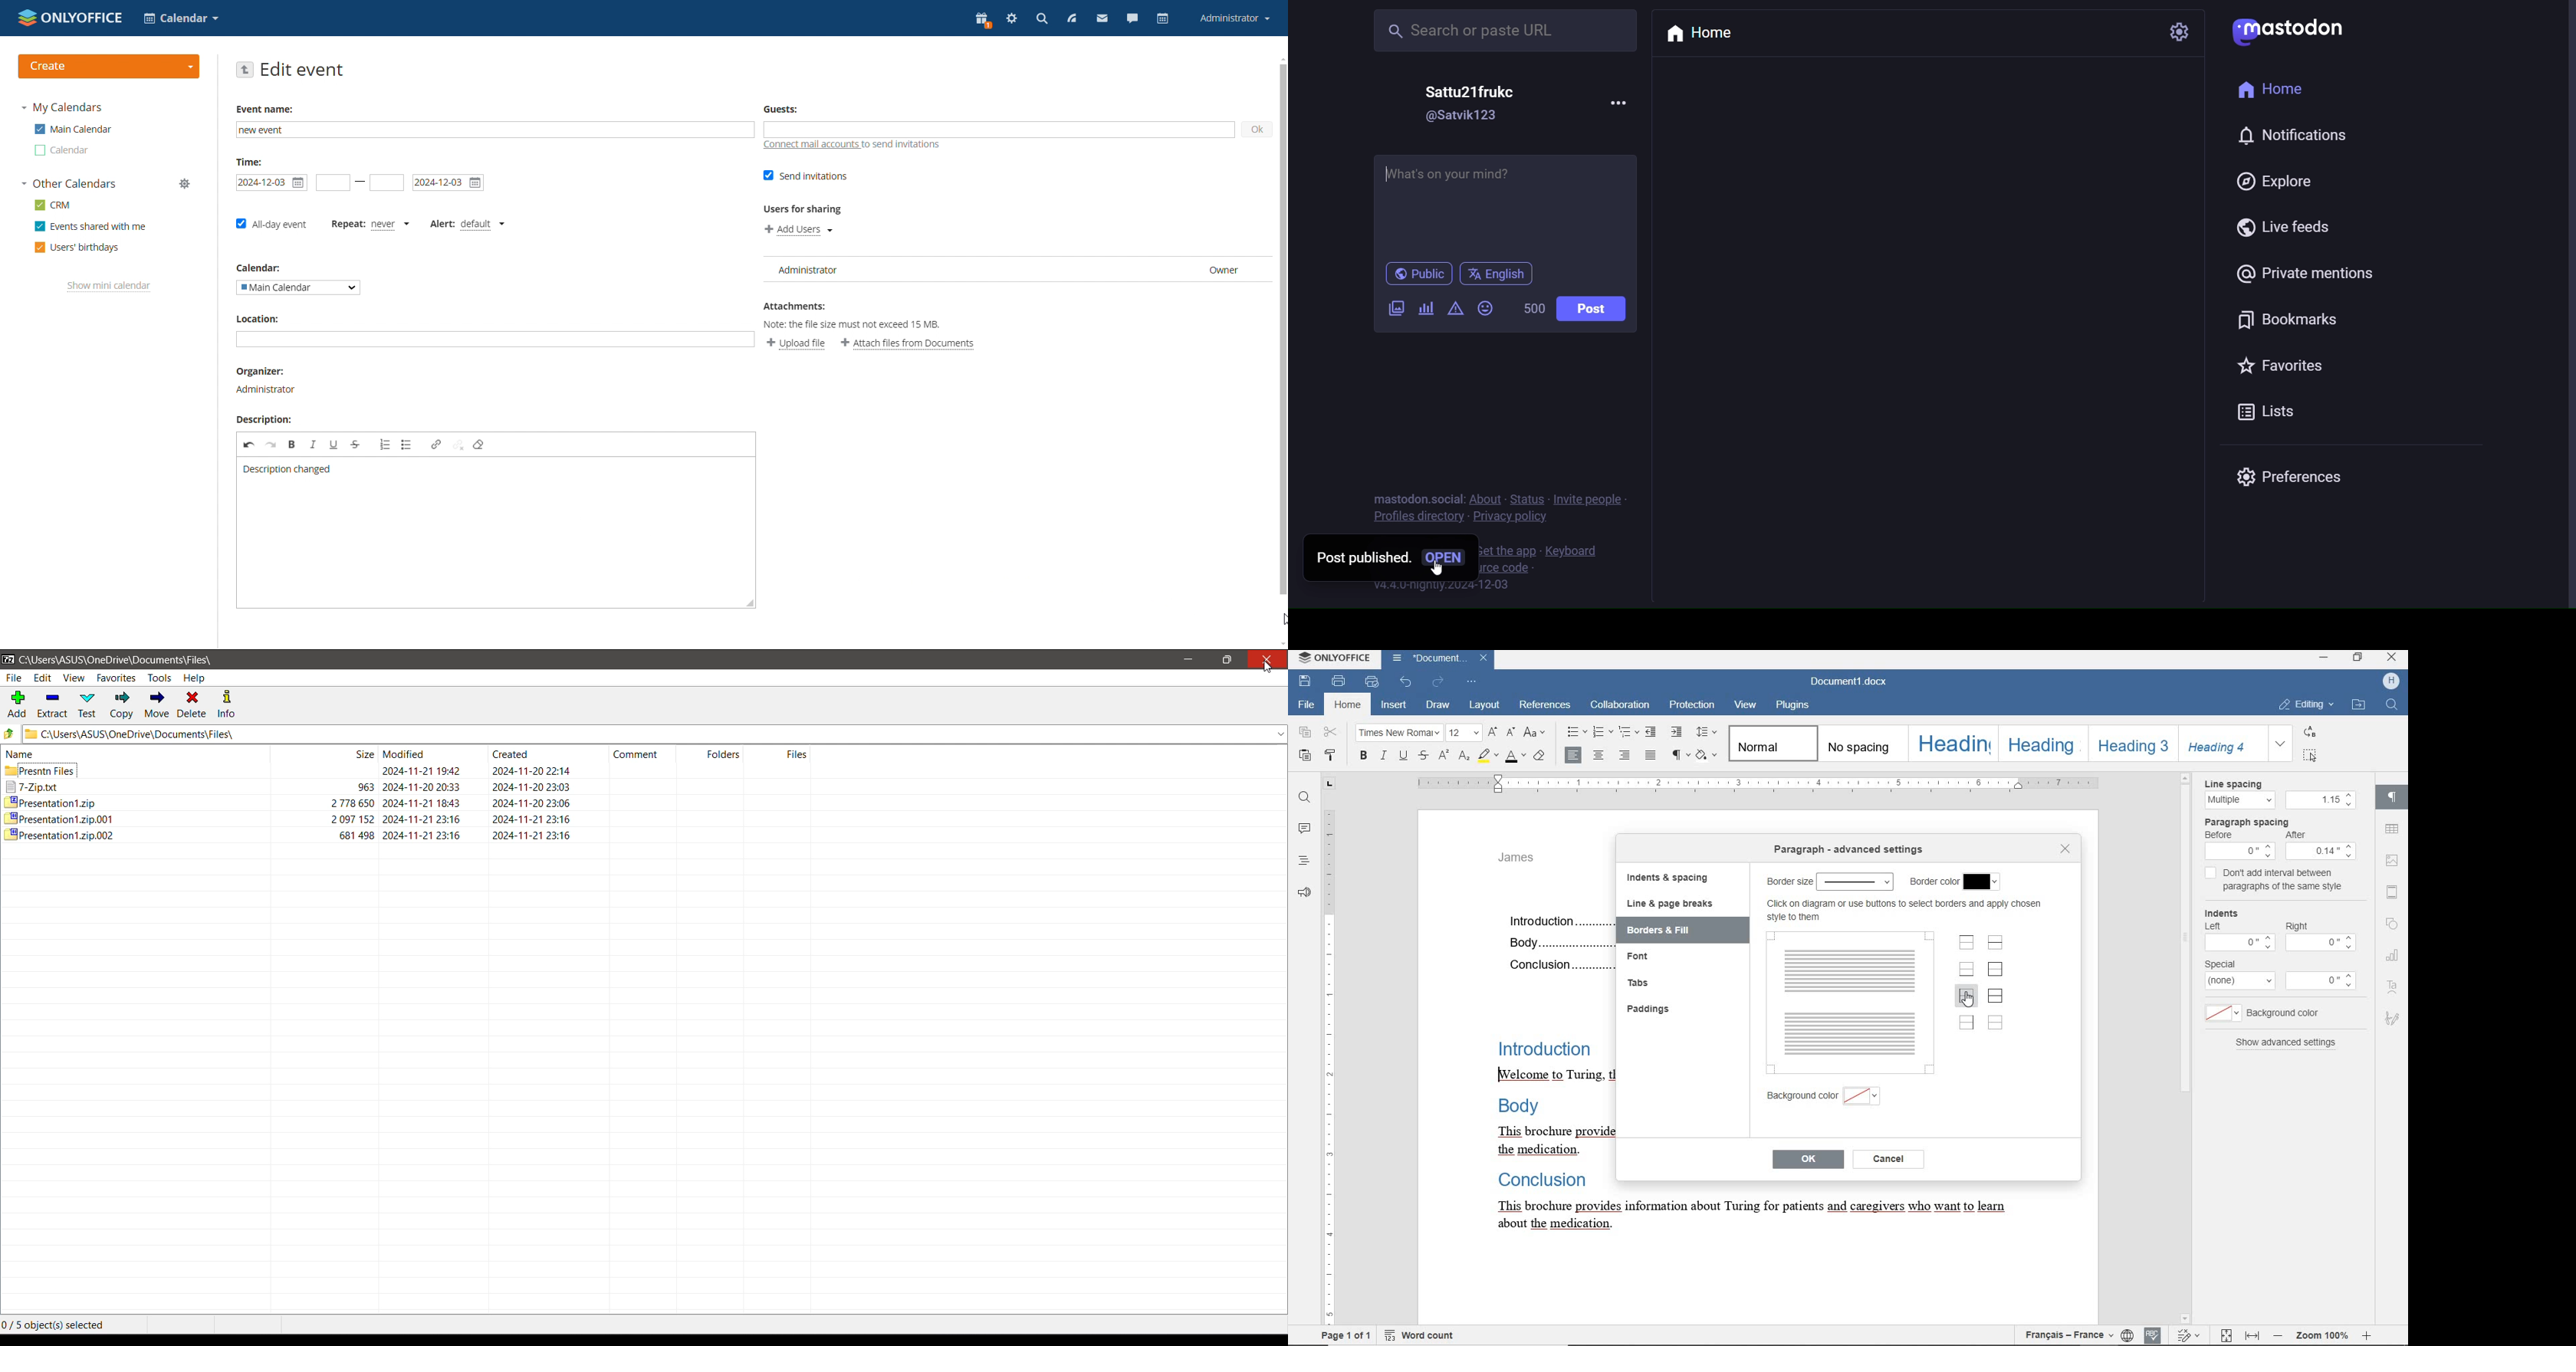  I want to click on zoom out, so click(2367, 1337).